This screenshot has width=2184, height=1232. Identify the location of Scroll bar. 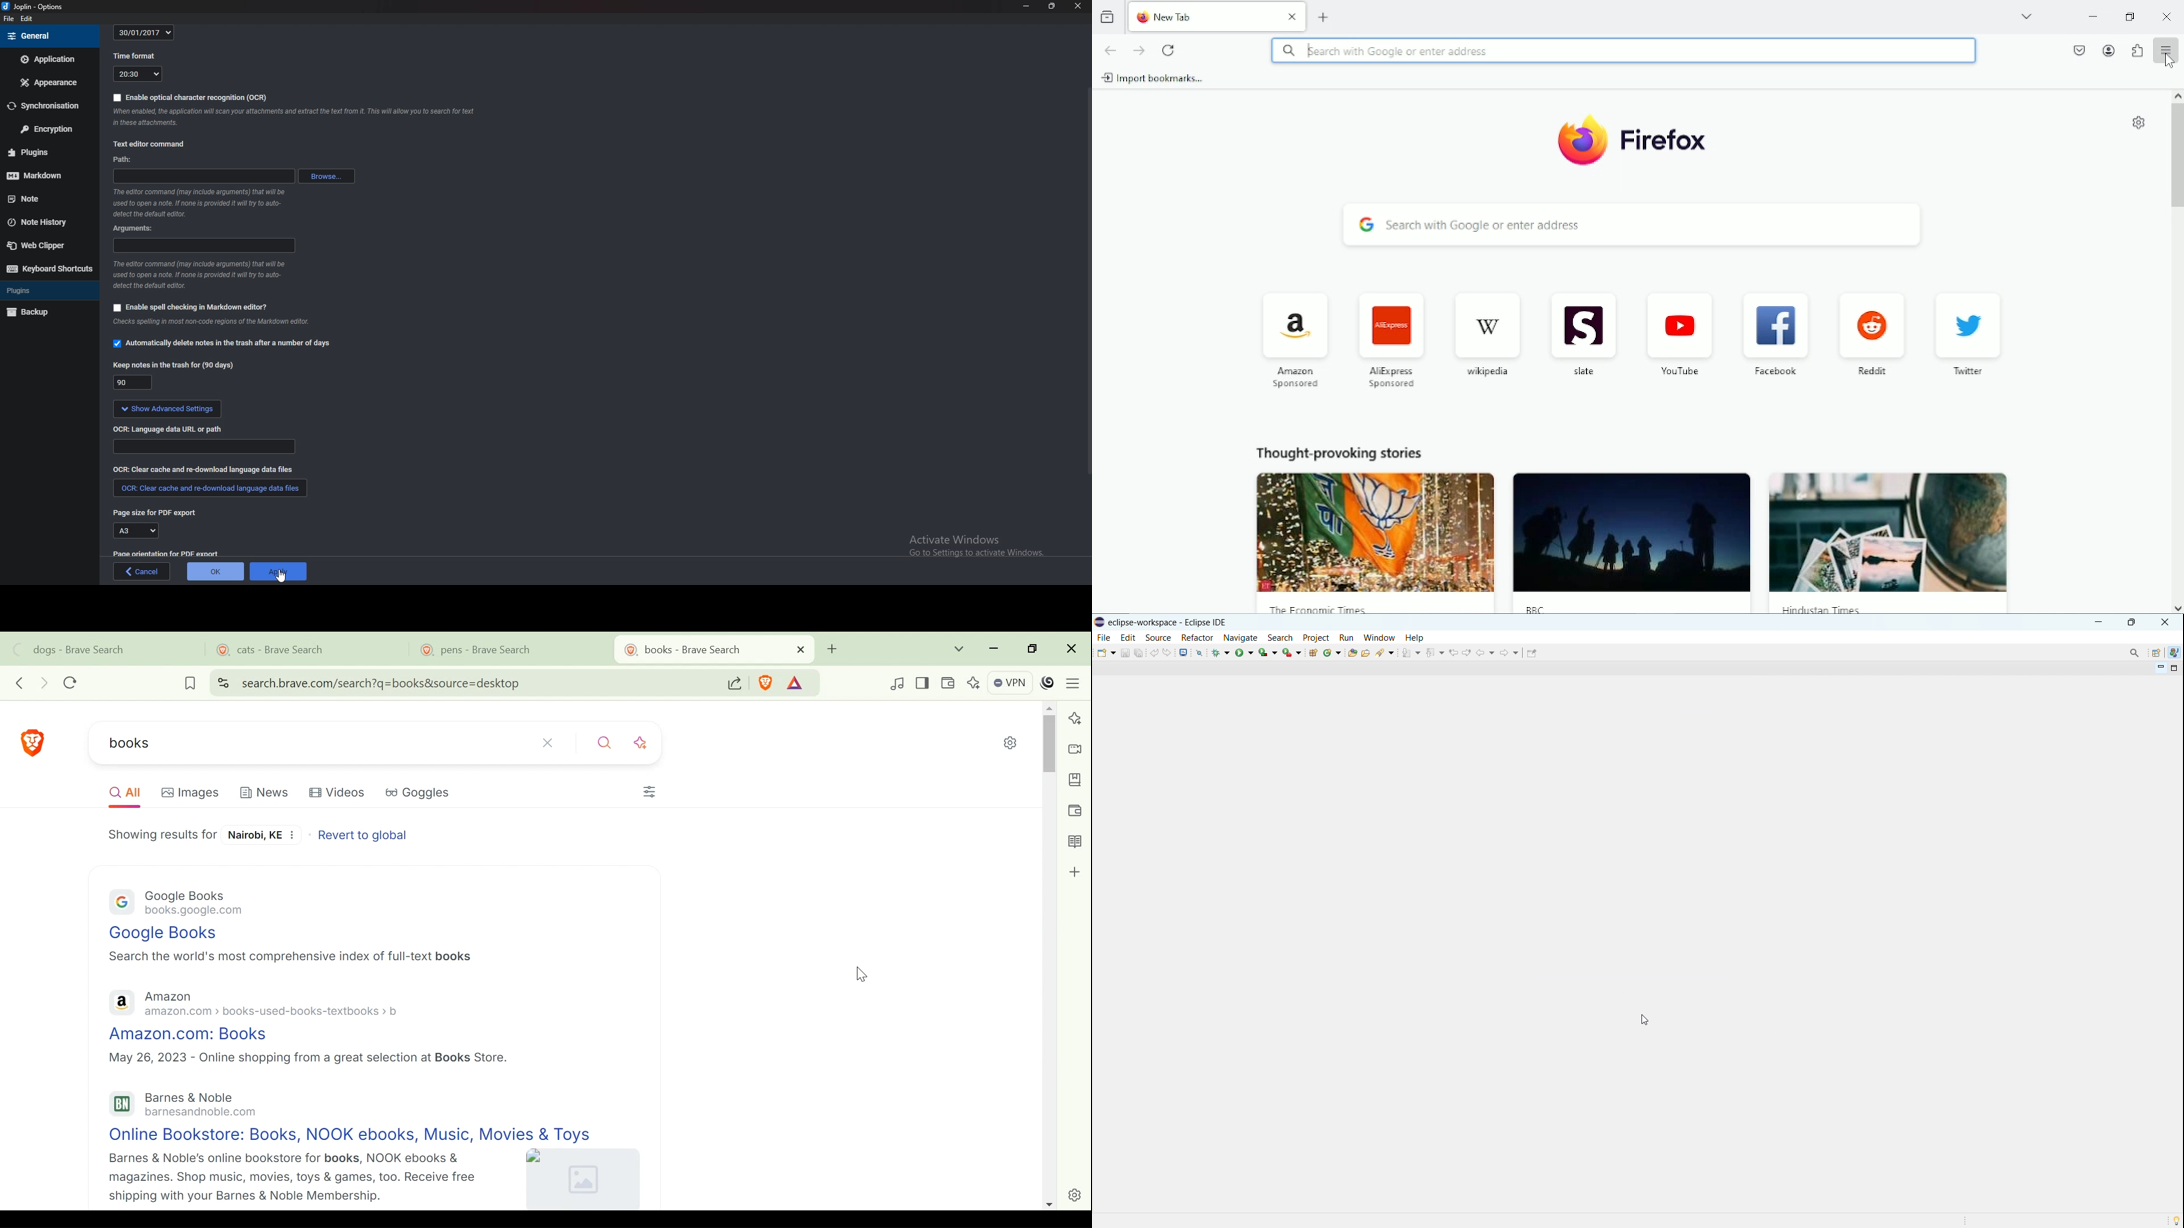
(1087, 280).